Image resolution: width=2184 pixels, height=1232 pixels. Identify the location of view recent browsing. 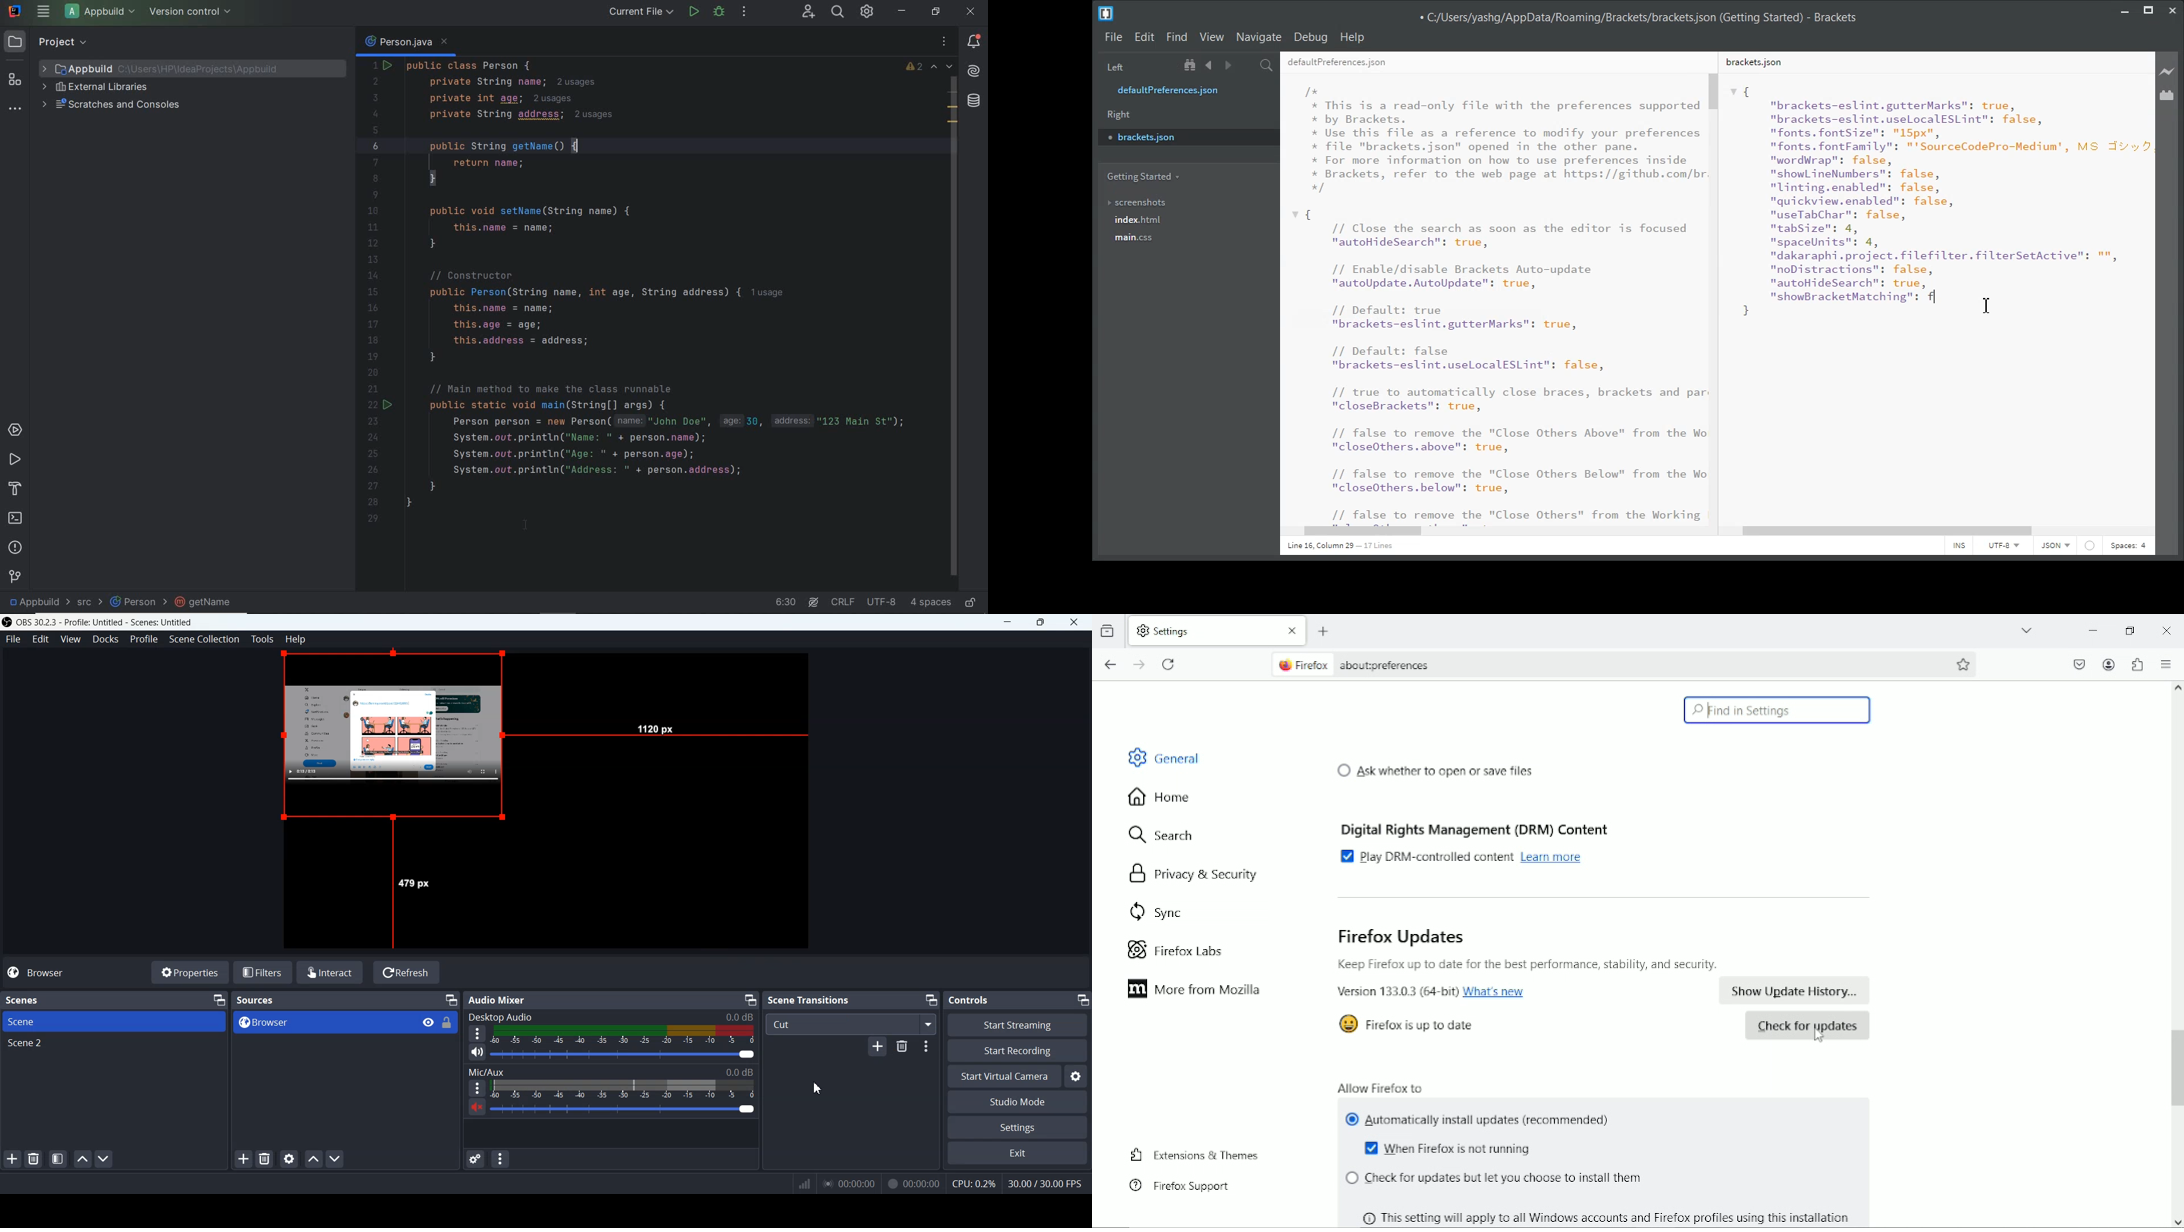
(1109, 632).